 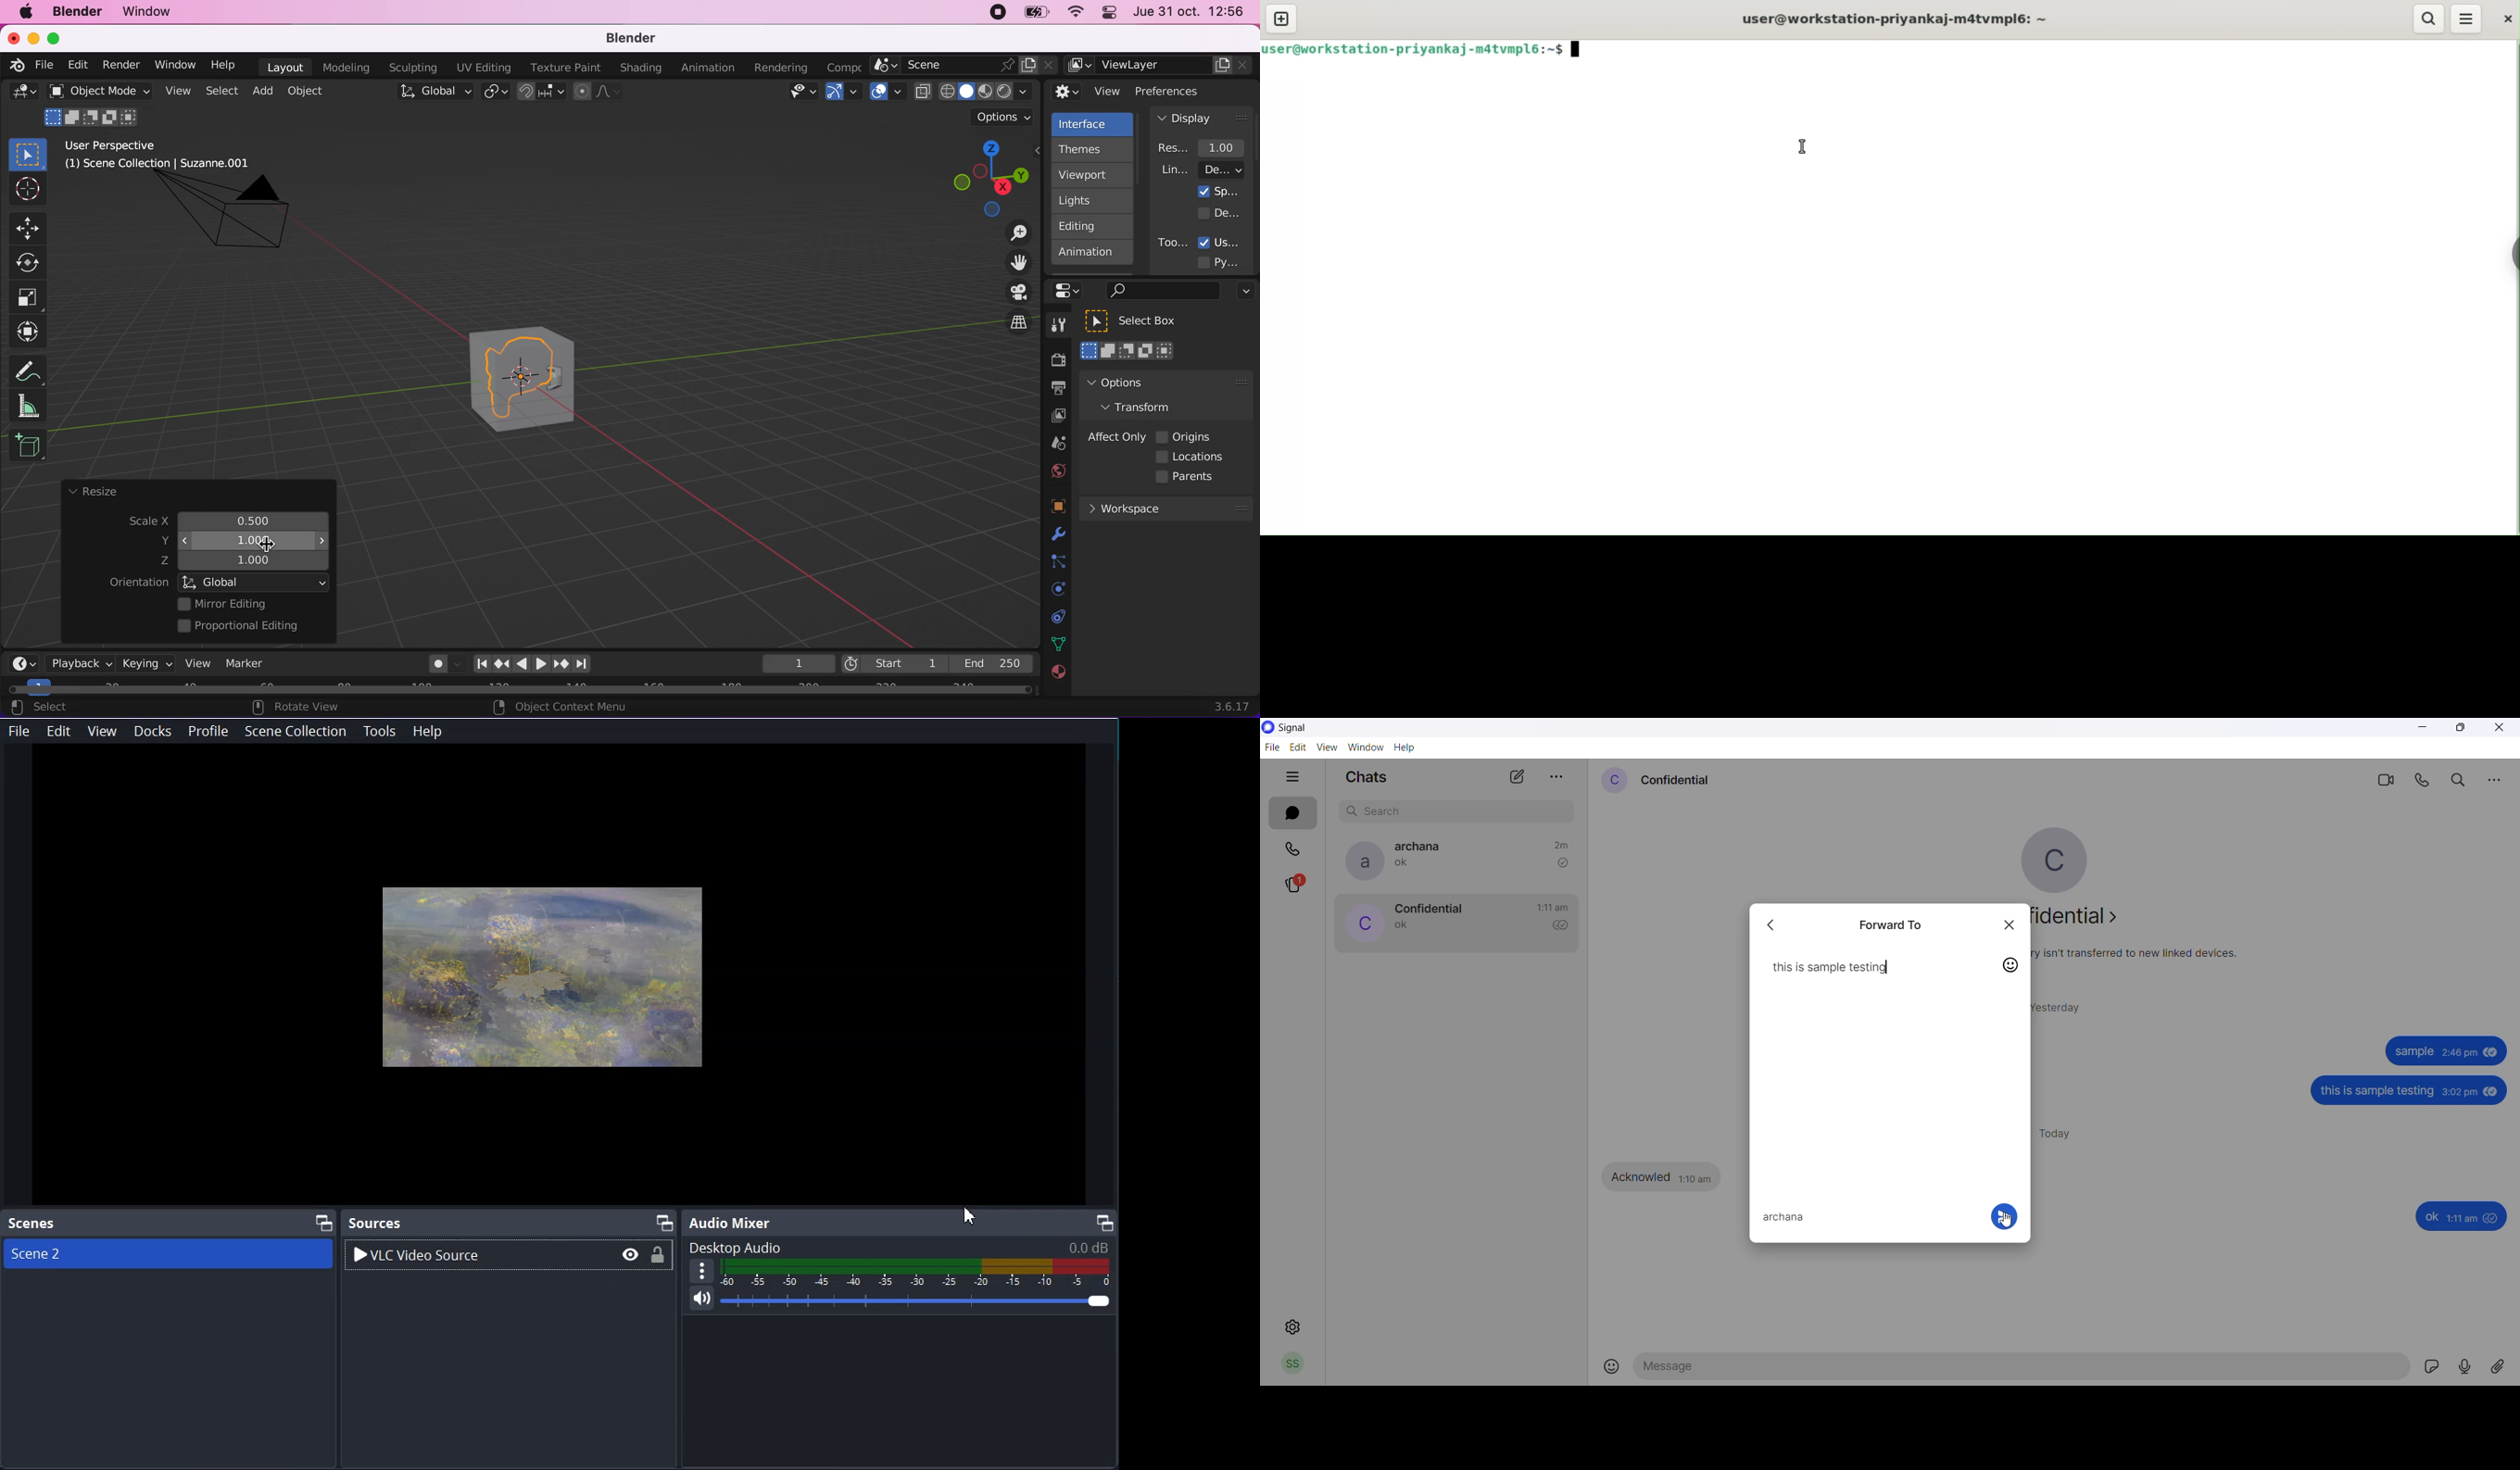 I want to click on Scene , so click(x=109, y=1253).